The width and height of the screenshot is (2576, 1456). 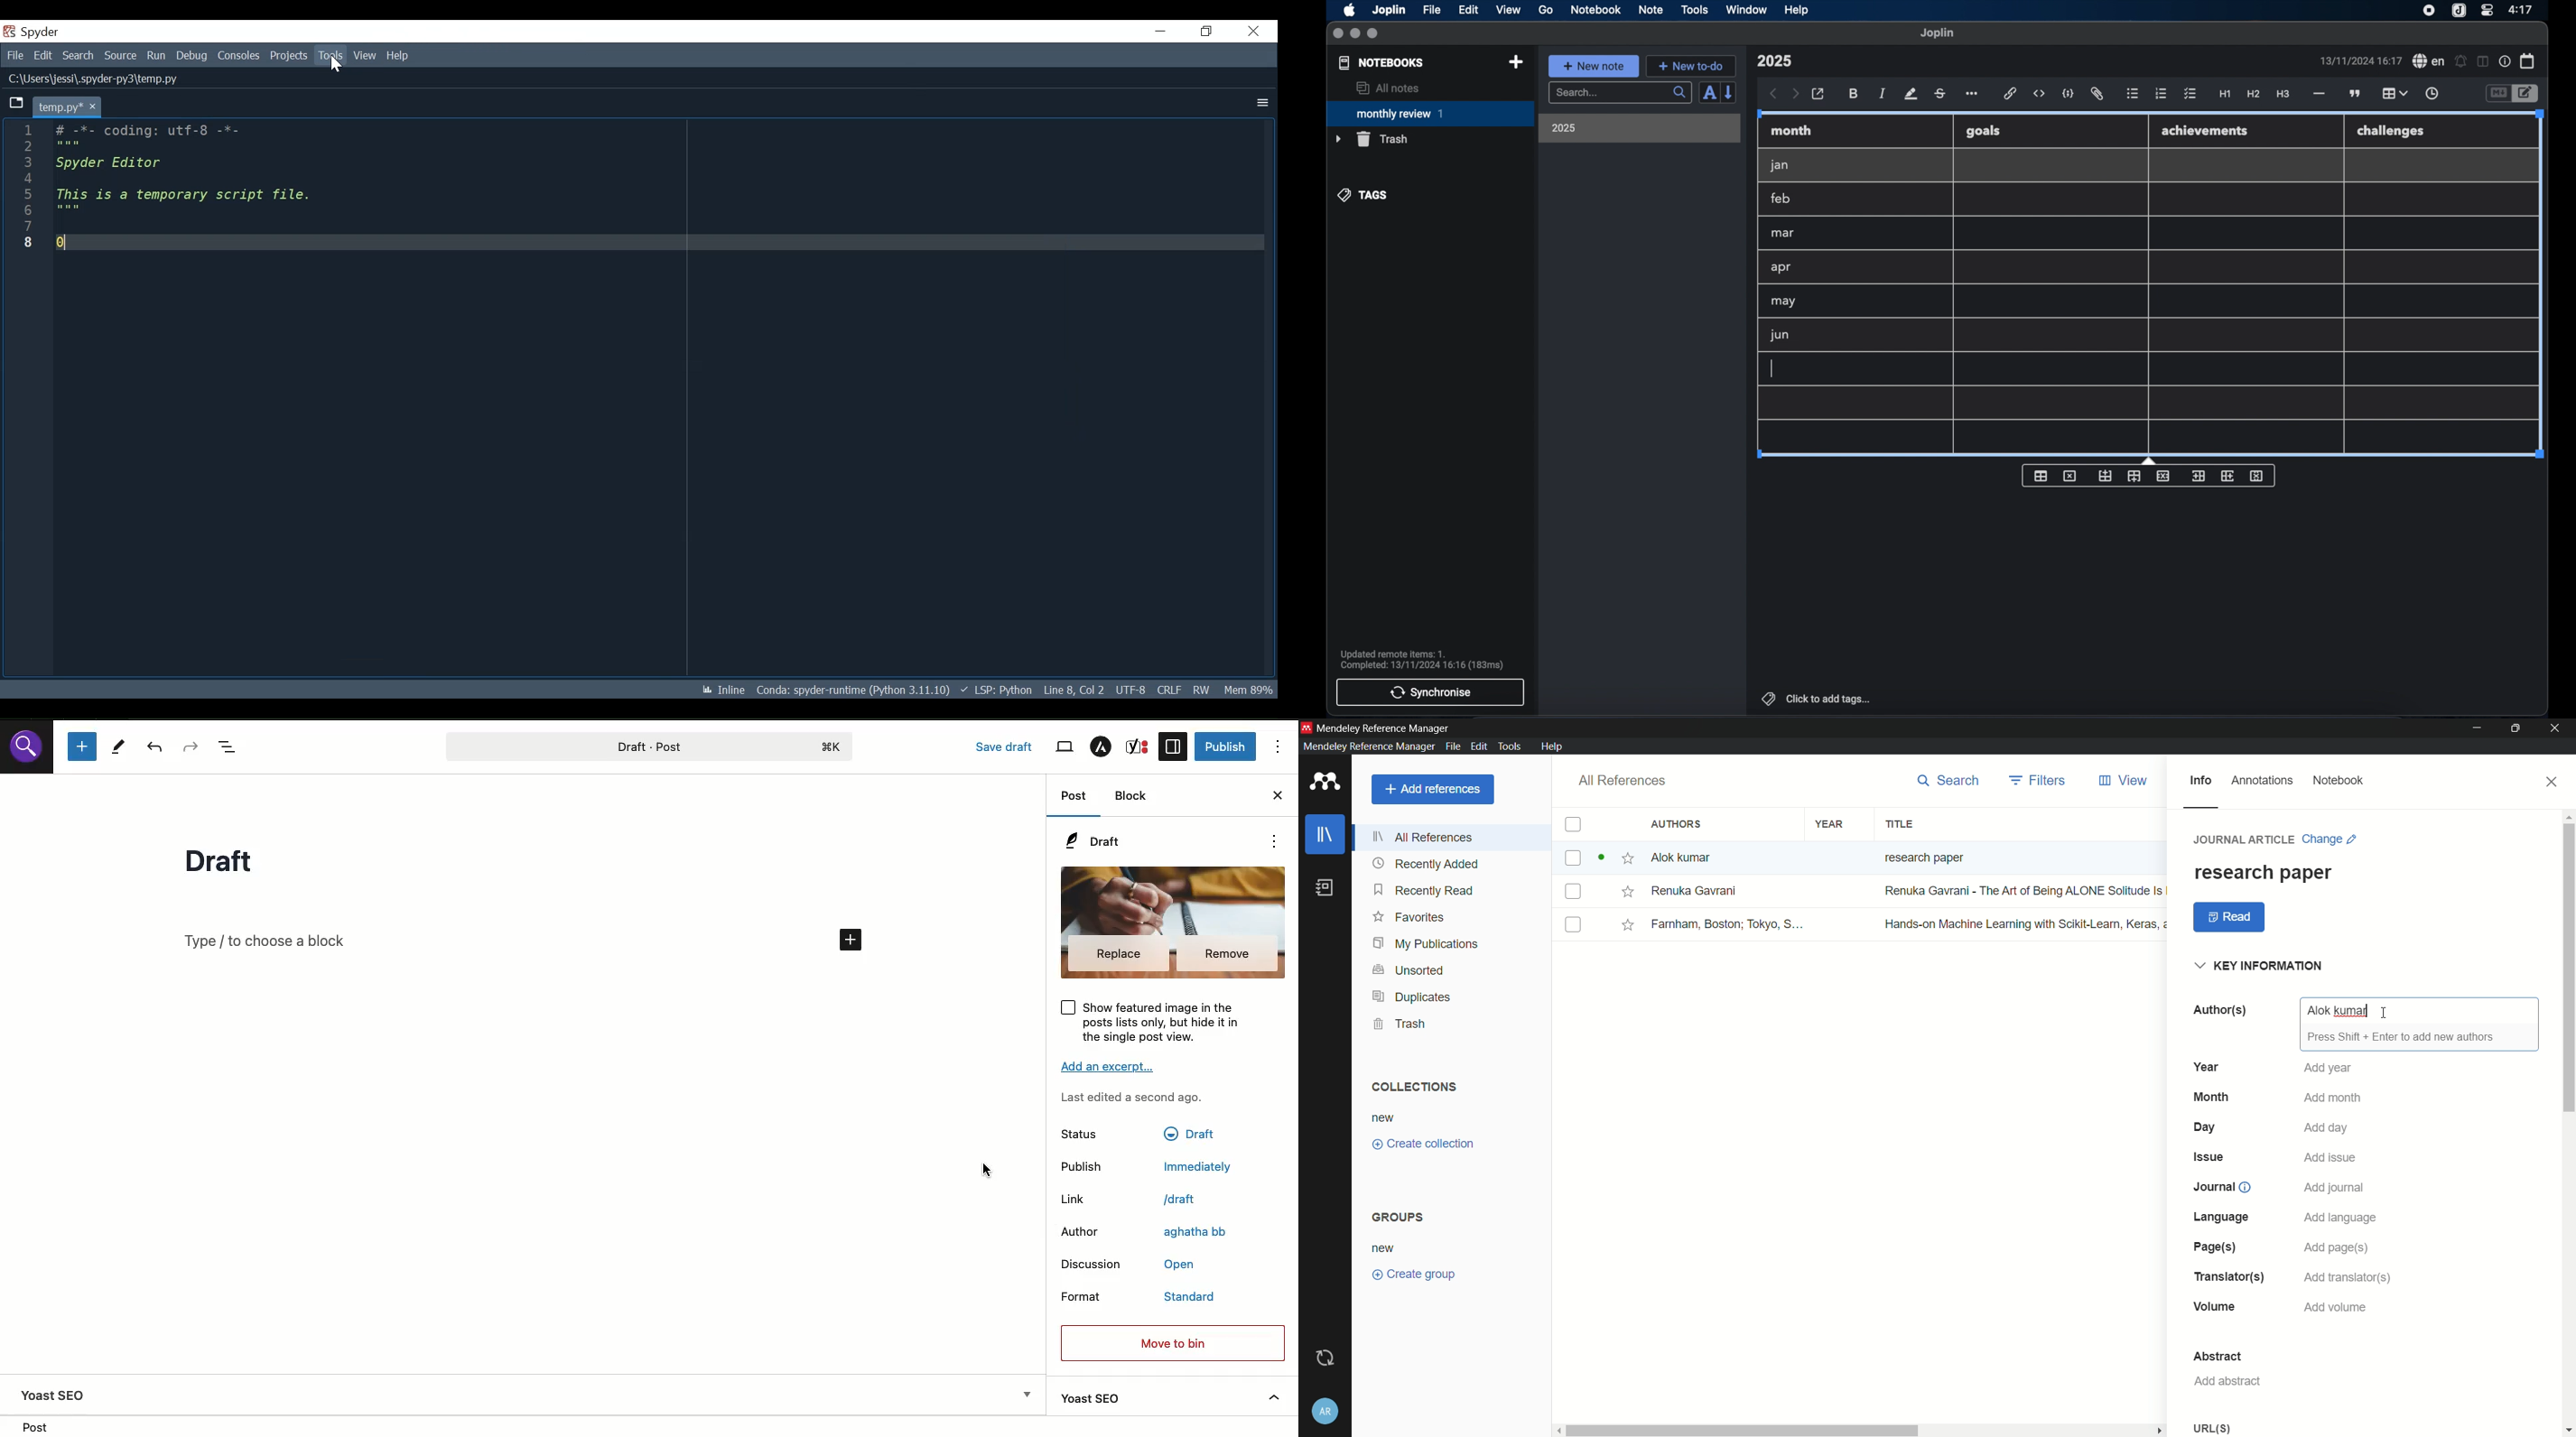 What do you see at coordinates (239, 56) in the screenshot?
I see `Consoles` at bounding box center [239, 56].